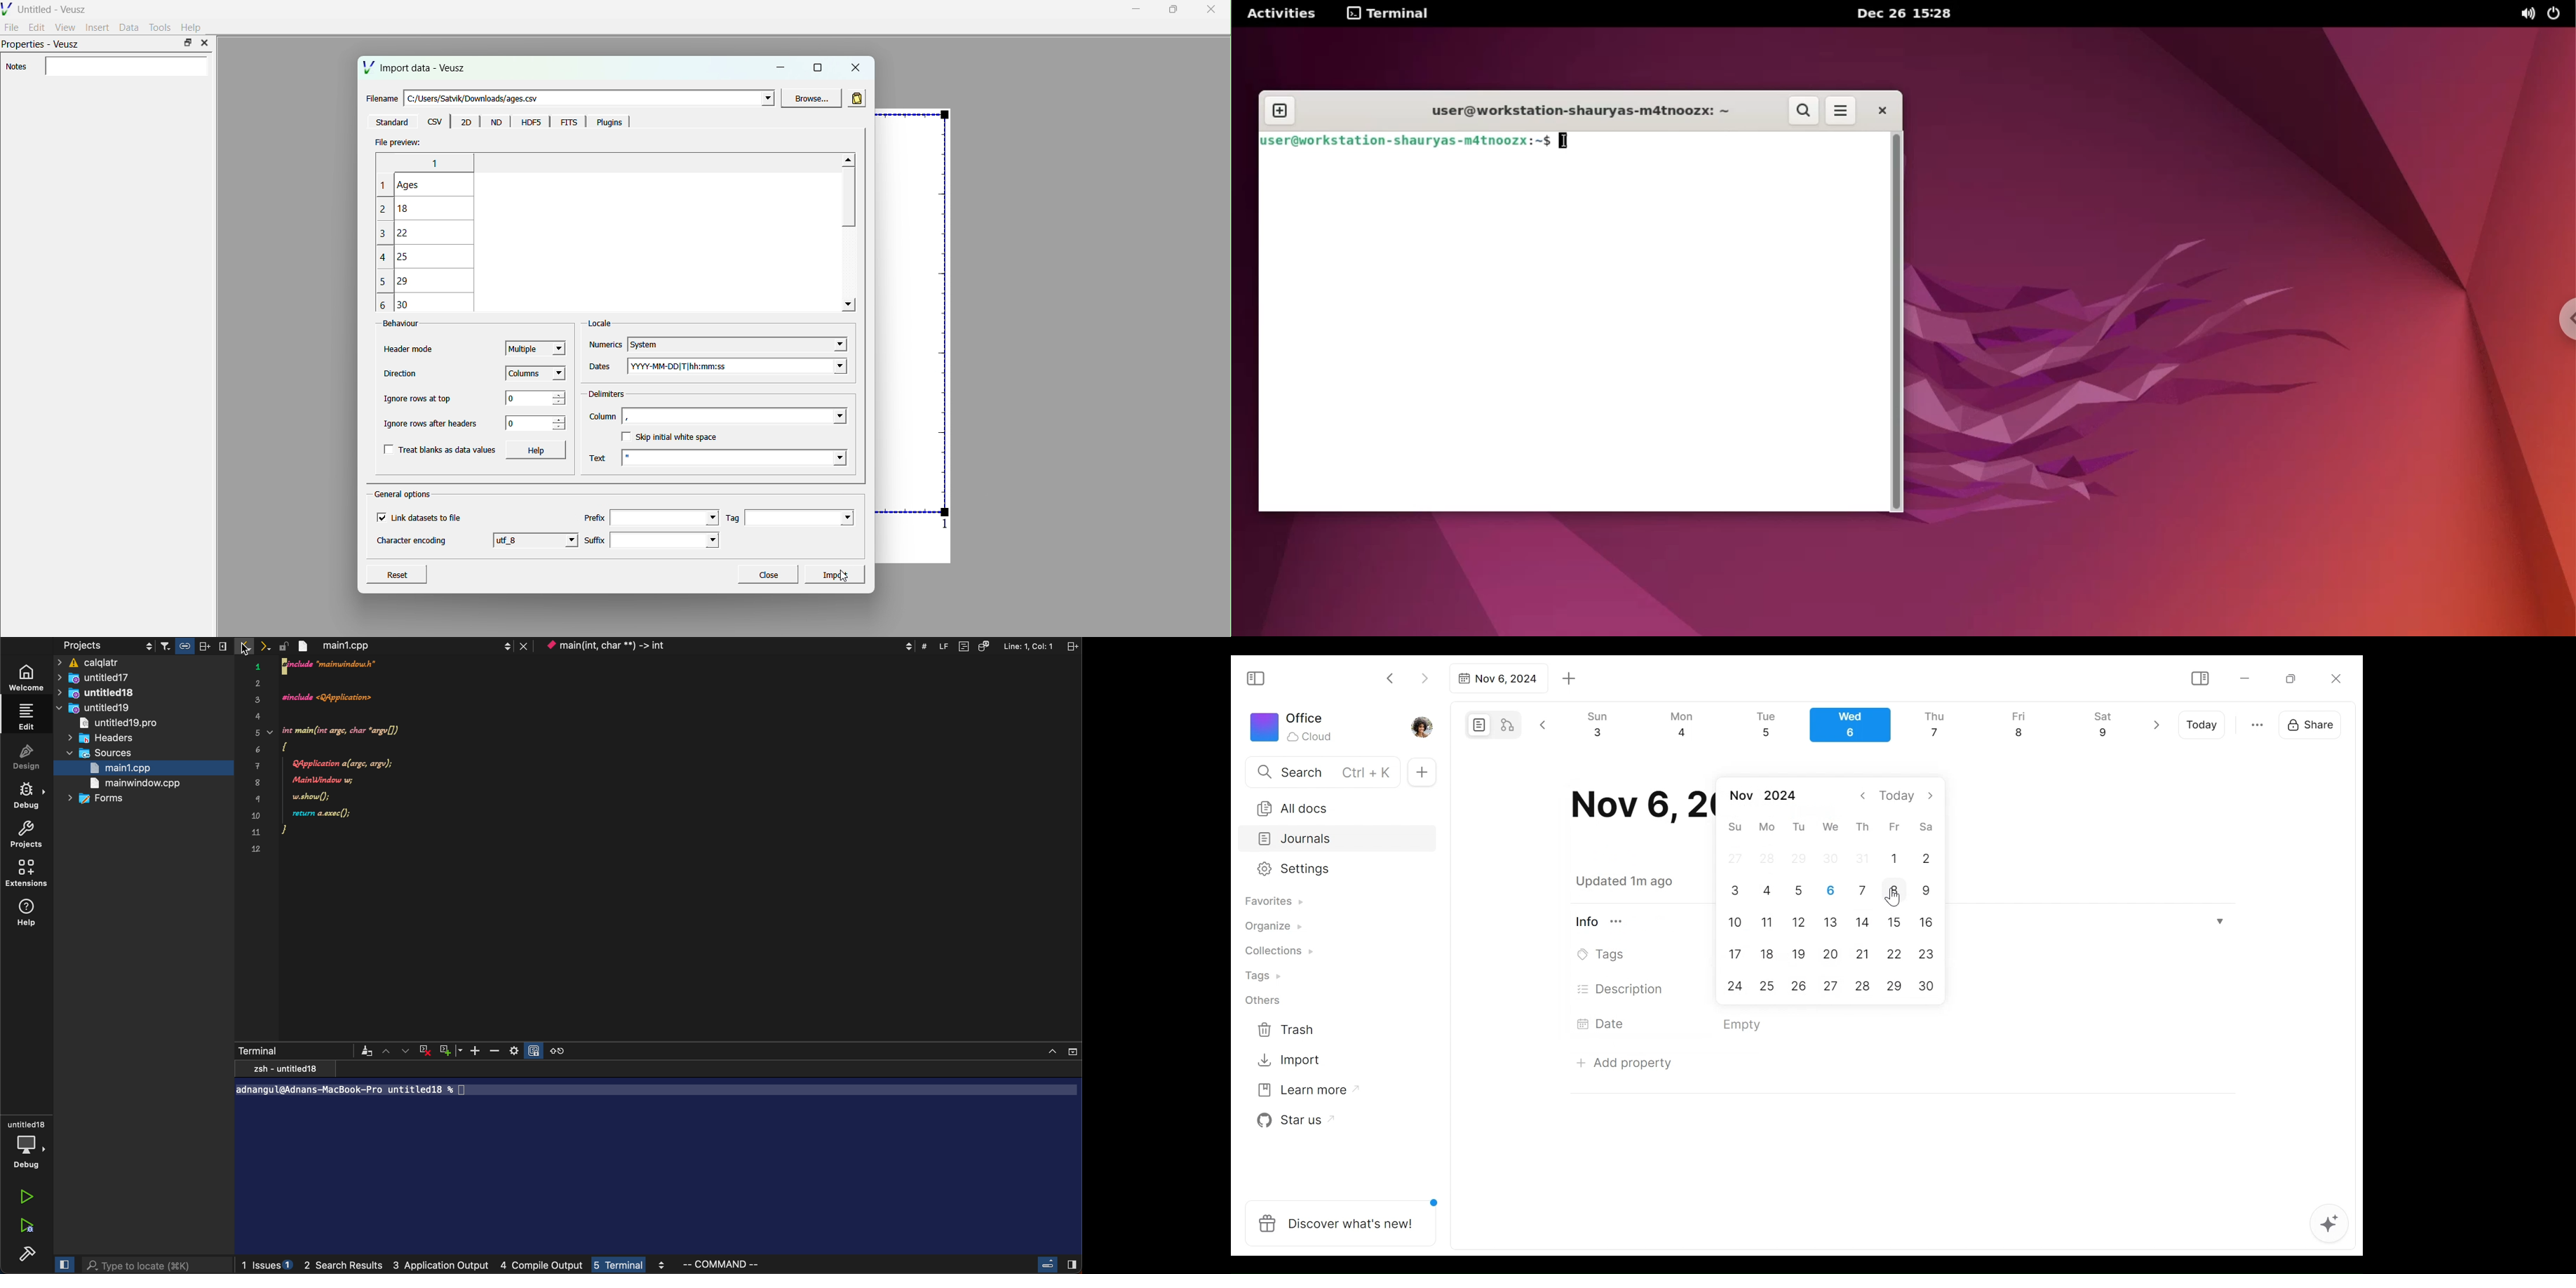 Image resolution: width=2576 pixels, height=1288 pixels. Describe the element at coordinates (844, 575) in the screenshot. I see `cursor` at that location.